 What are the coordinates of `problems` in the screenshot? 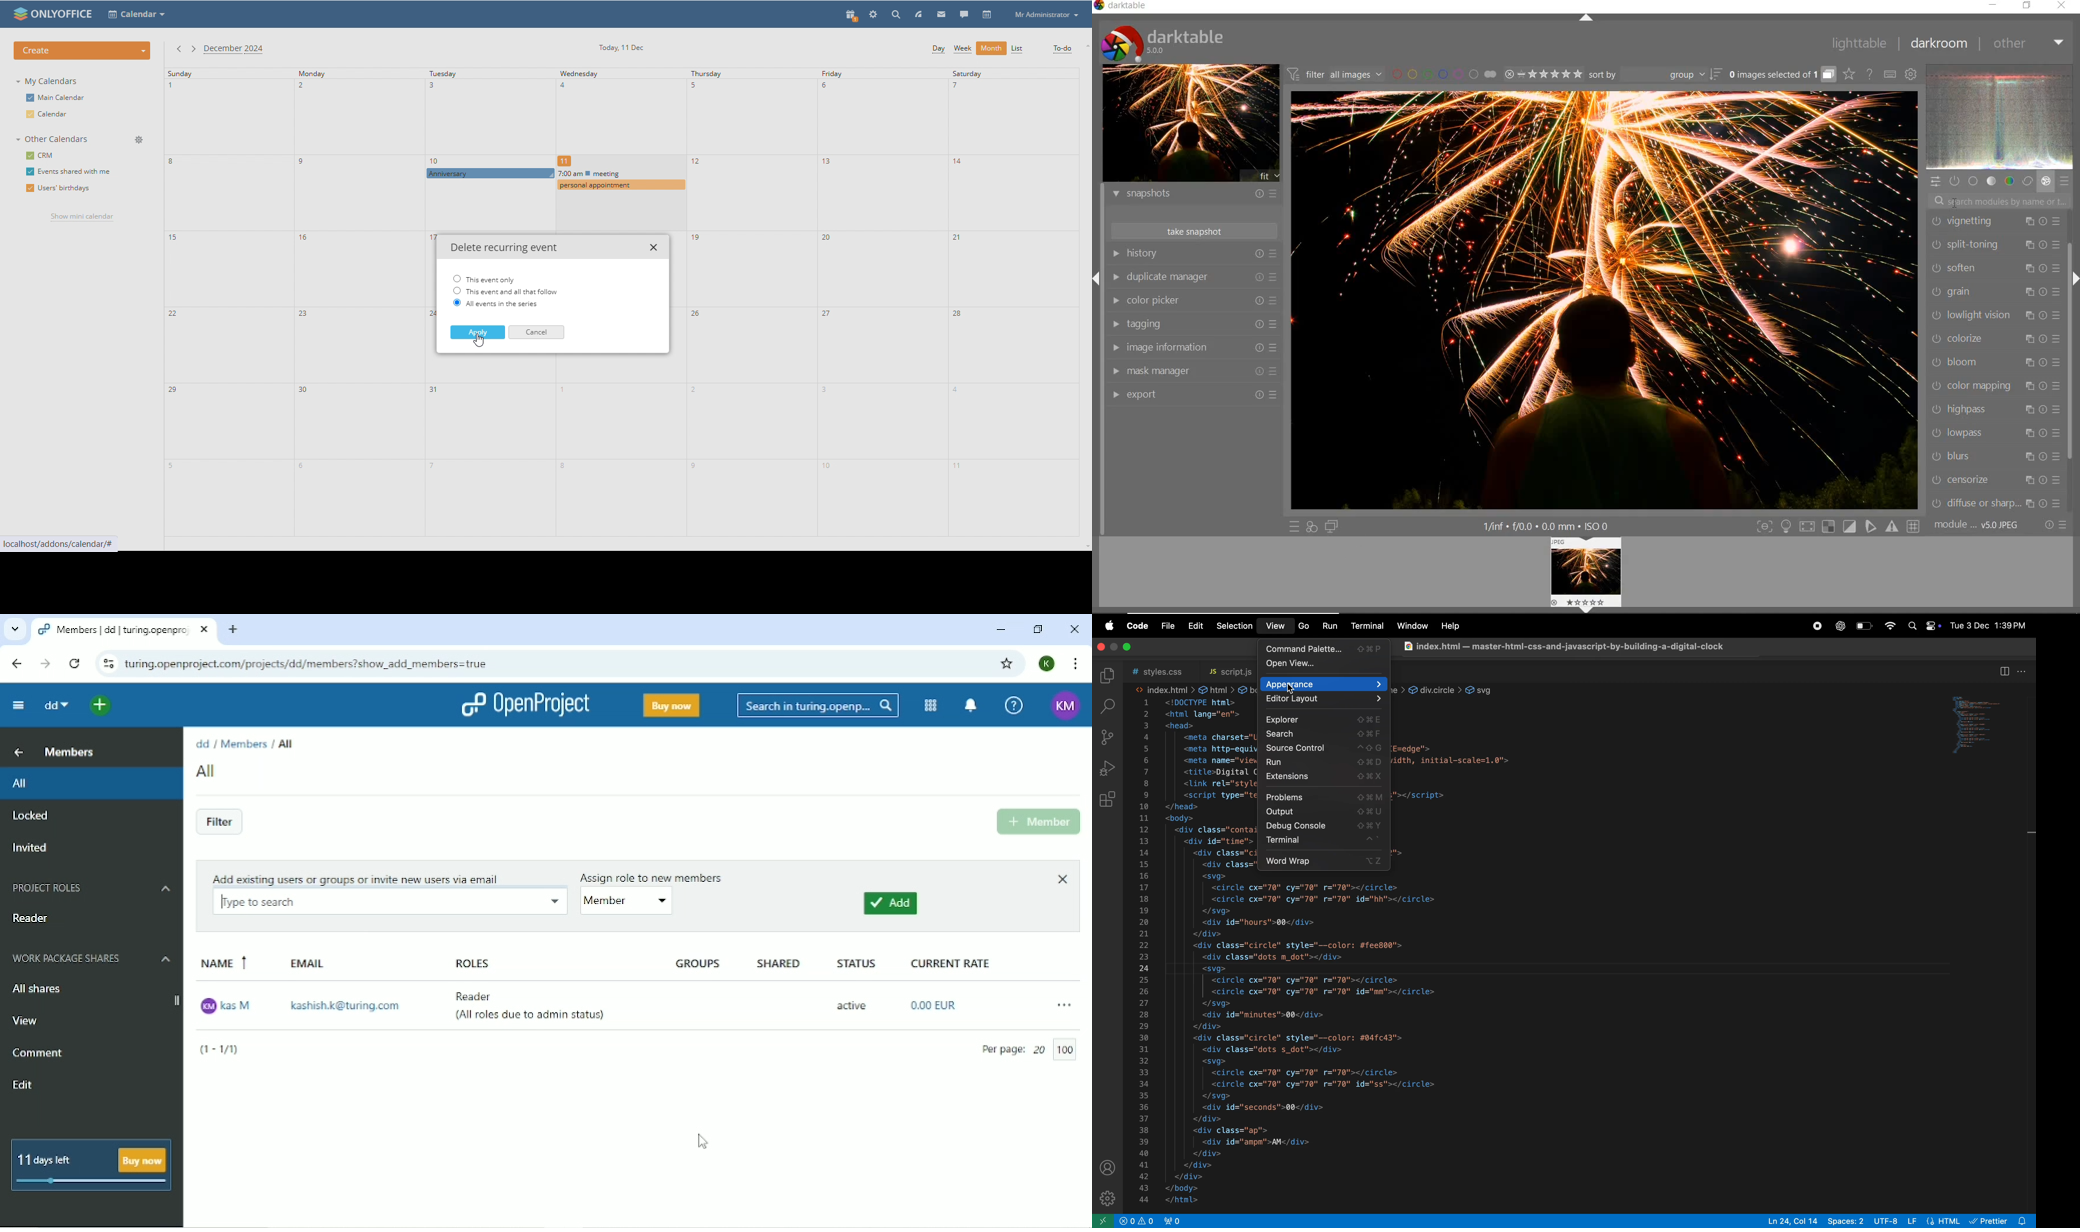 It's located at (1322, 797).